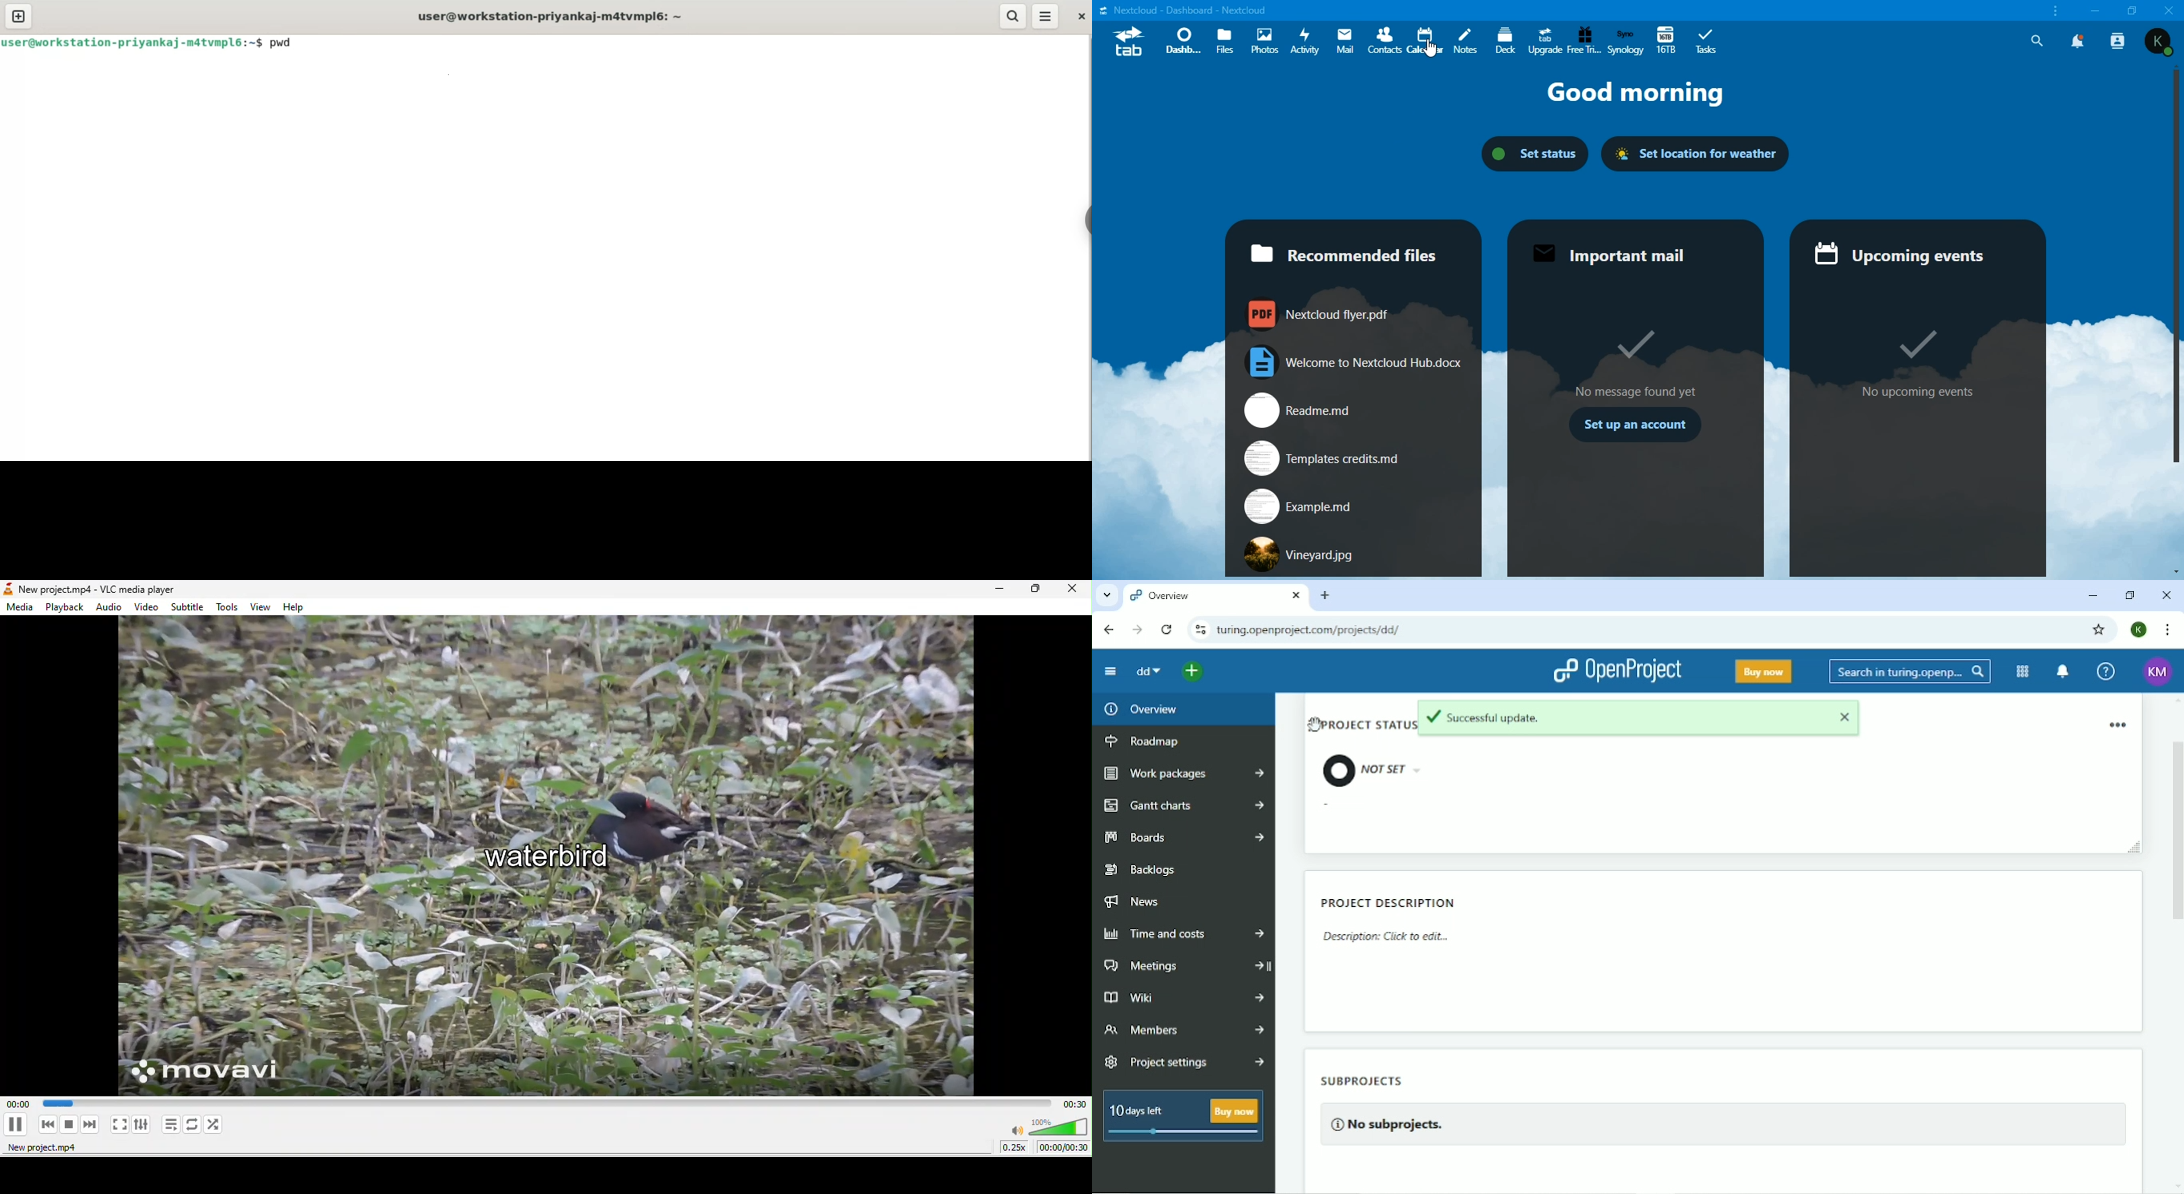 This screenshot has width=2184, height=1204. I want to click on Good morning, so click(1644, 95).